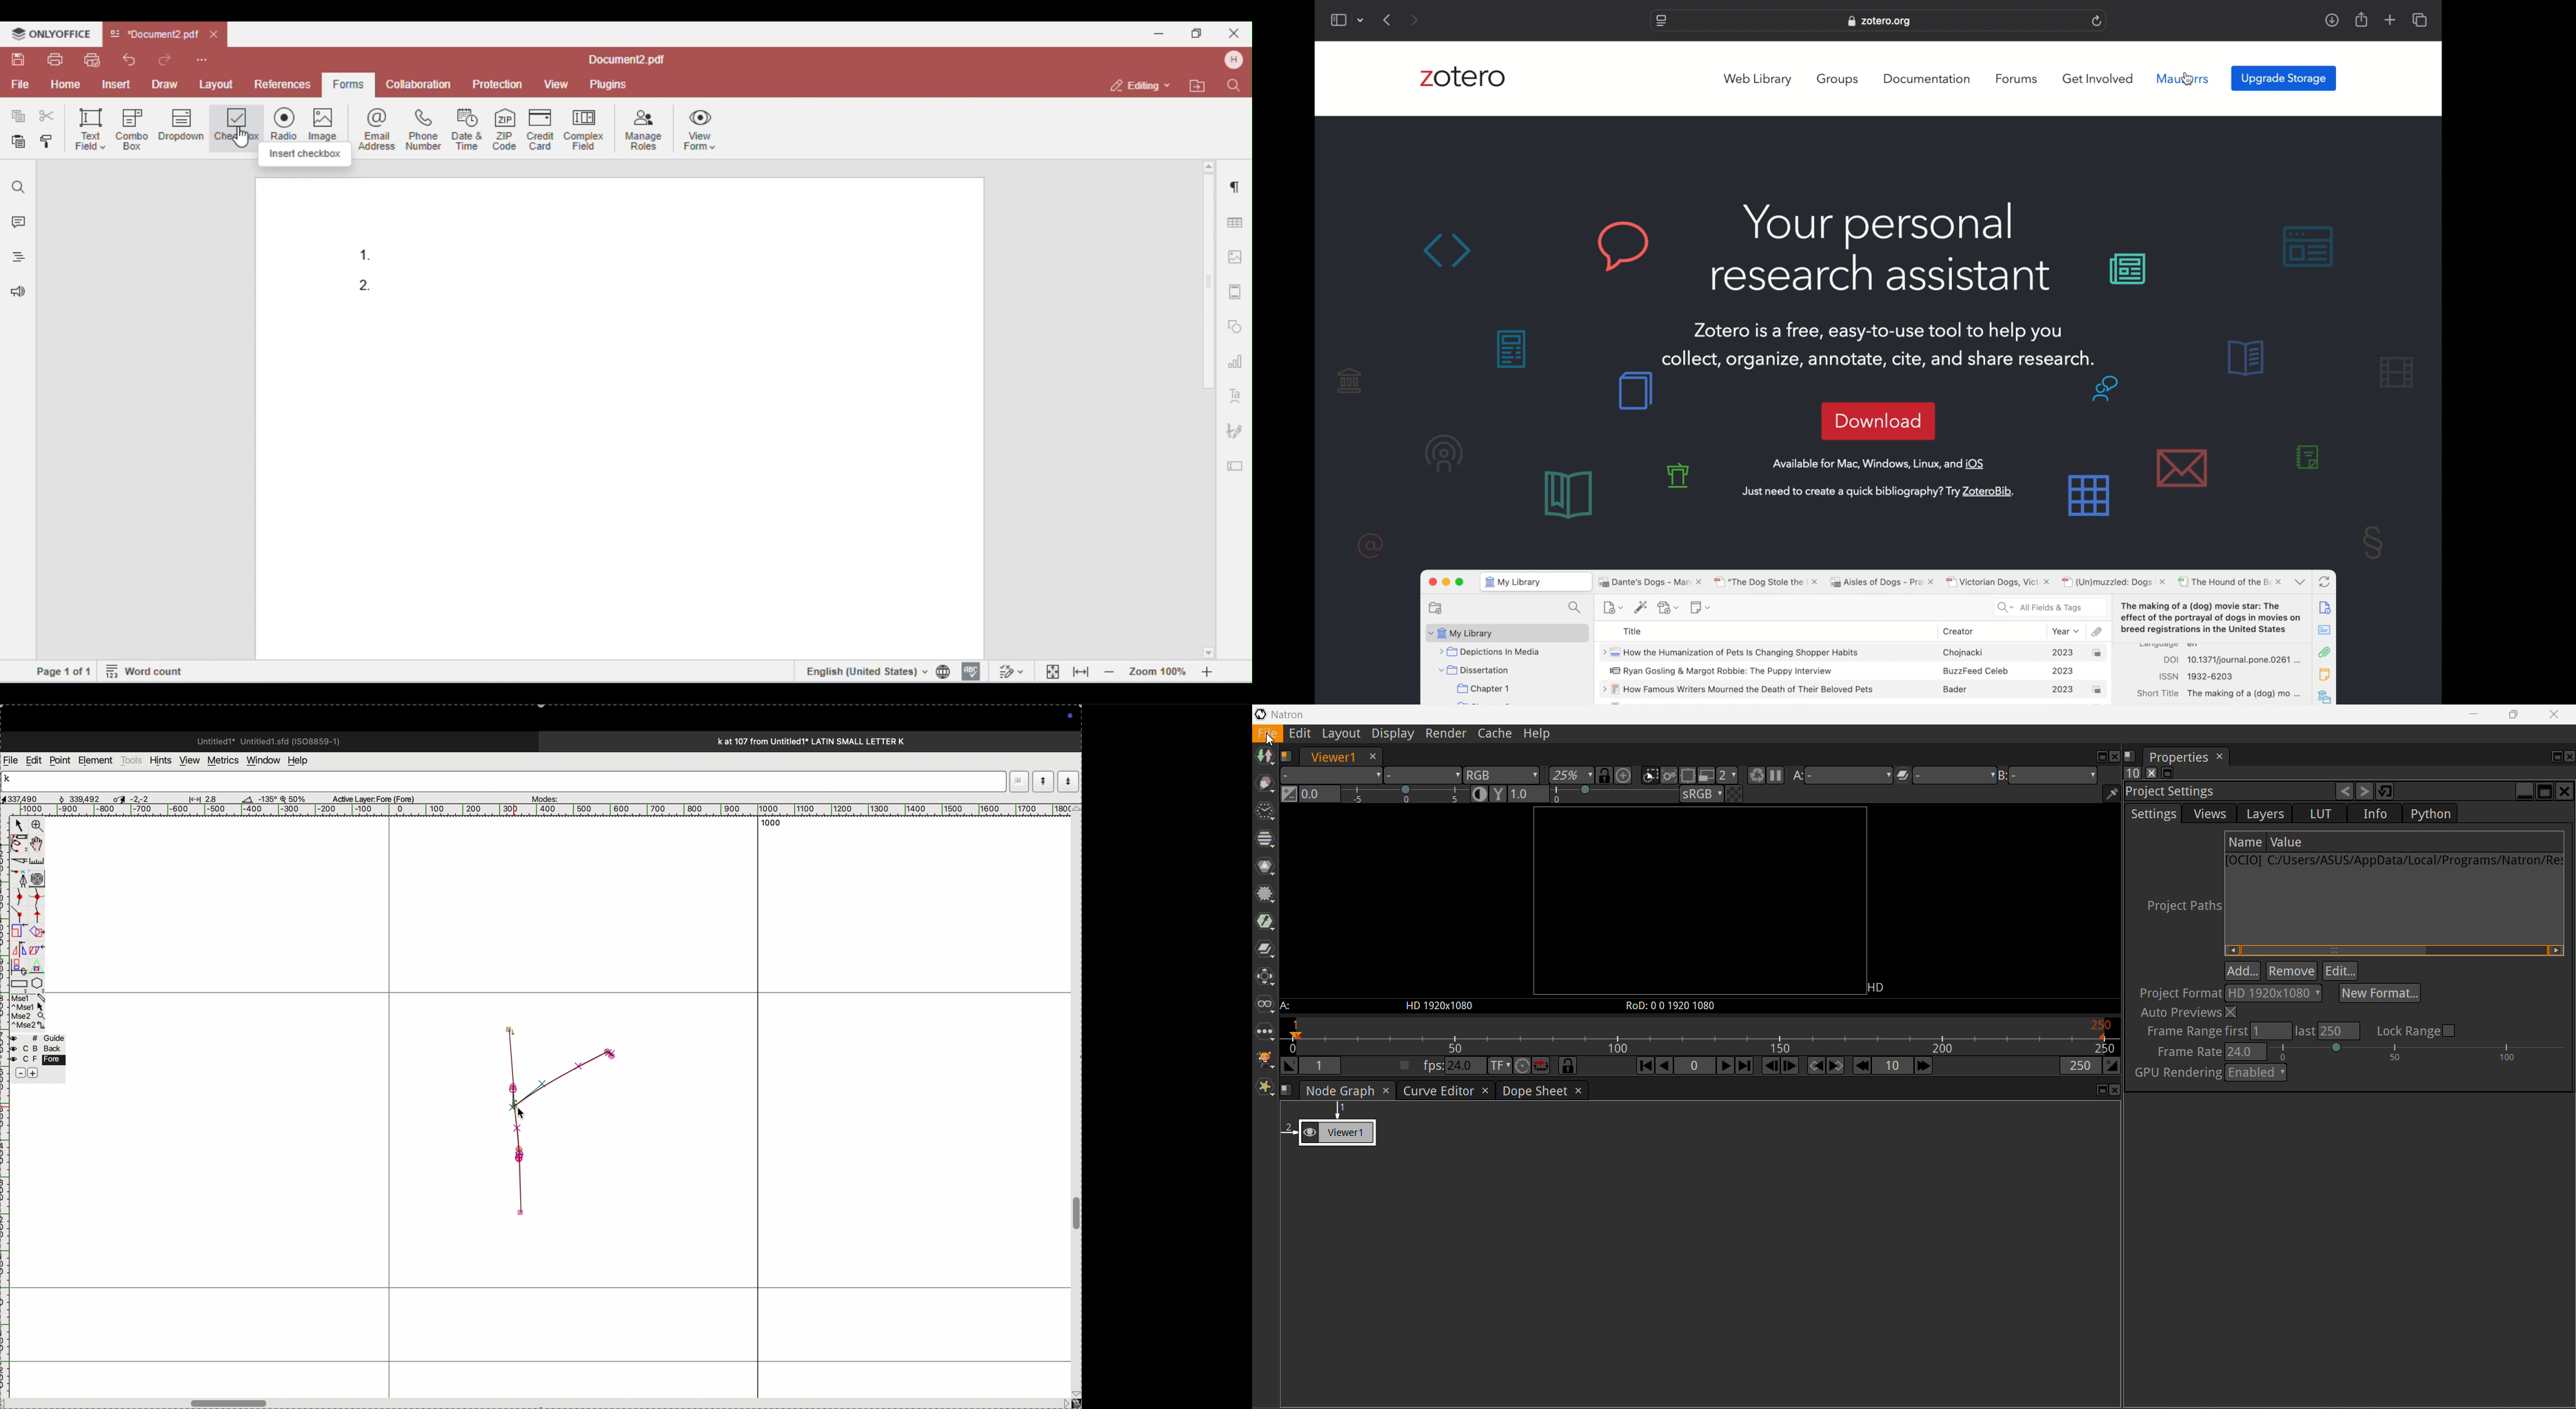 This screenshot has height=1428, width=2576. Describe the element at coordinates (60, 760) in the screenshot. I see `point` at that location.